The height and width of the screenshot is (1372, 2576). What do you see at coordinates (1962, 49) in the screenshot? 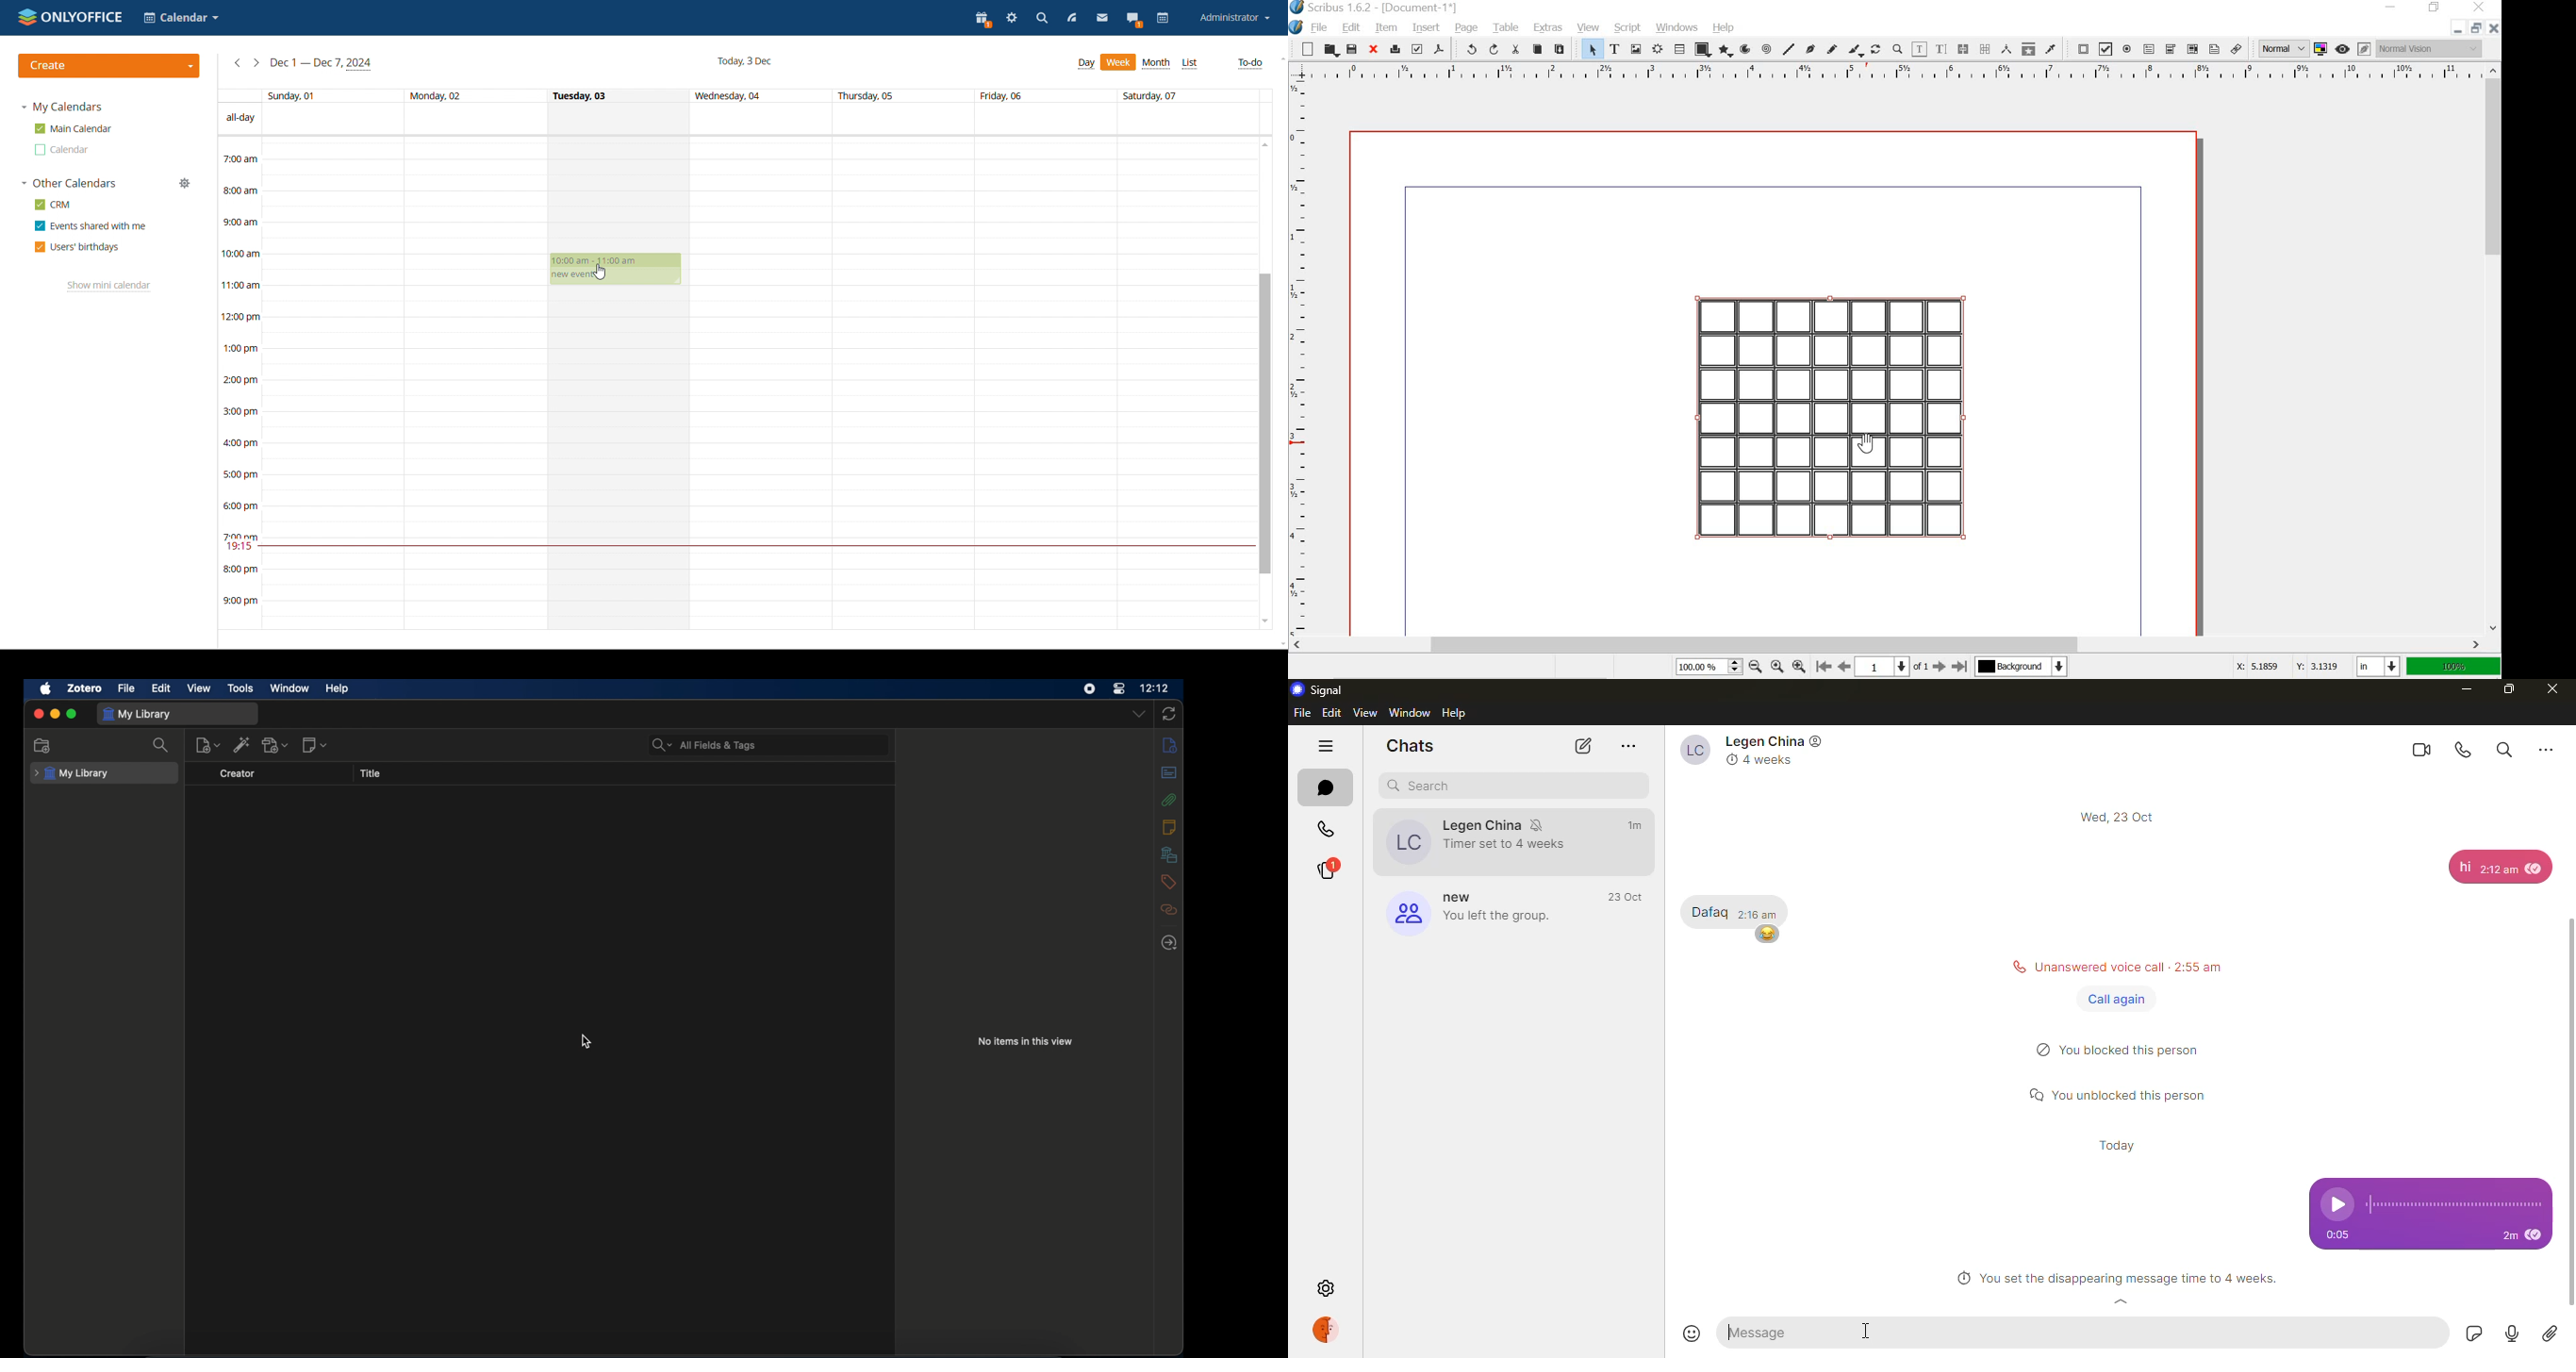
I see `link text frames` at bounding box center [1962, 49].